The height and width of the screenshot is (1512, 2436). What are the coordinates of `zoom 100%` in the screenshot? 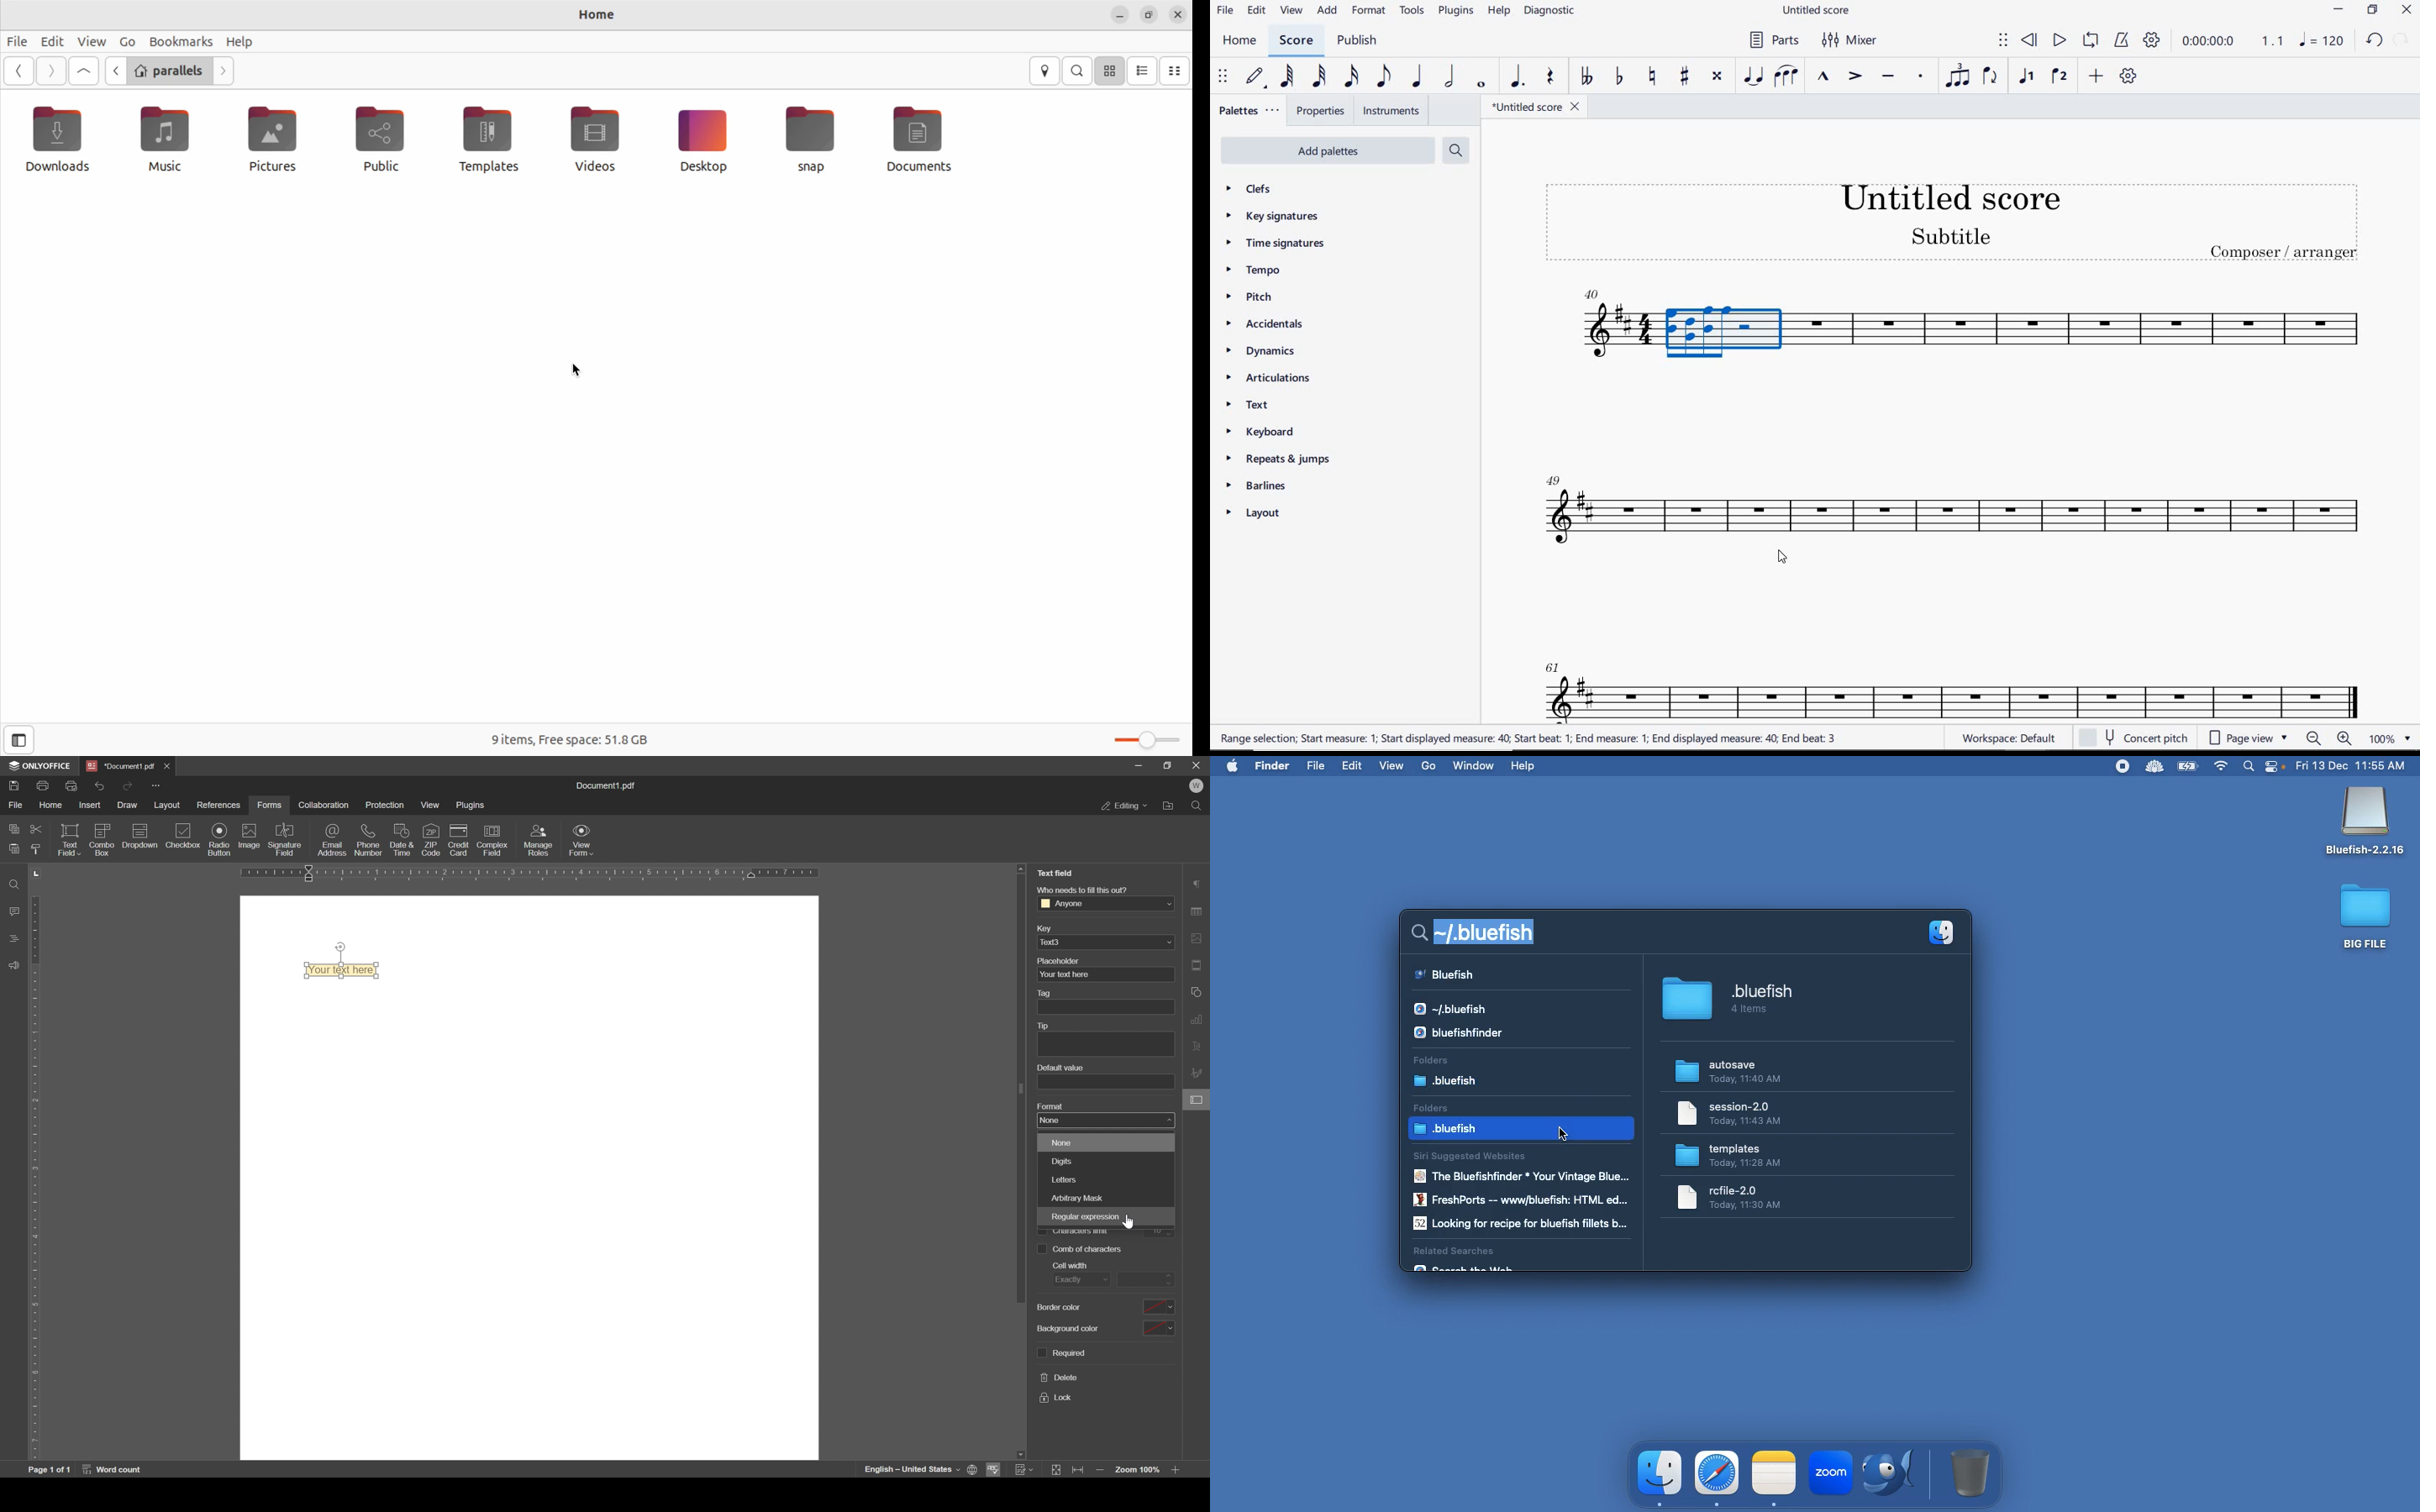 It's located at (1138, 1471).